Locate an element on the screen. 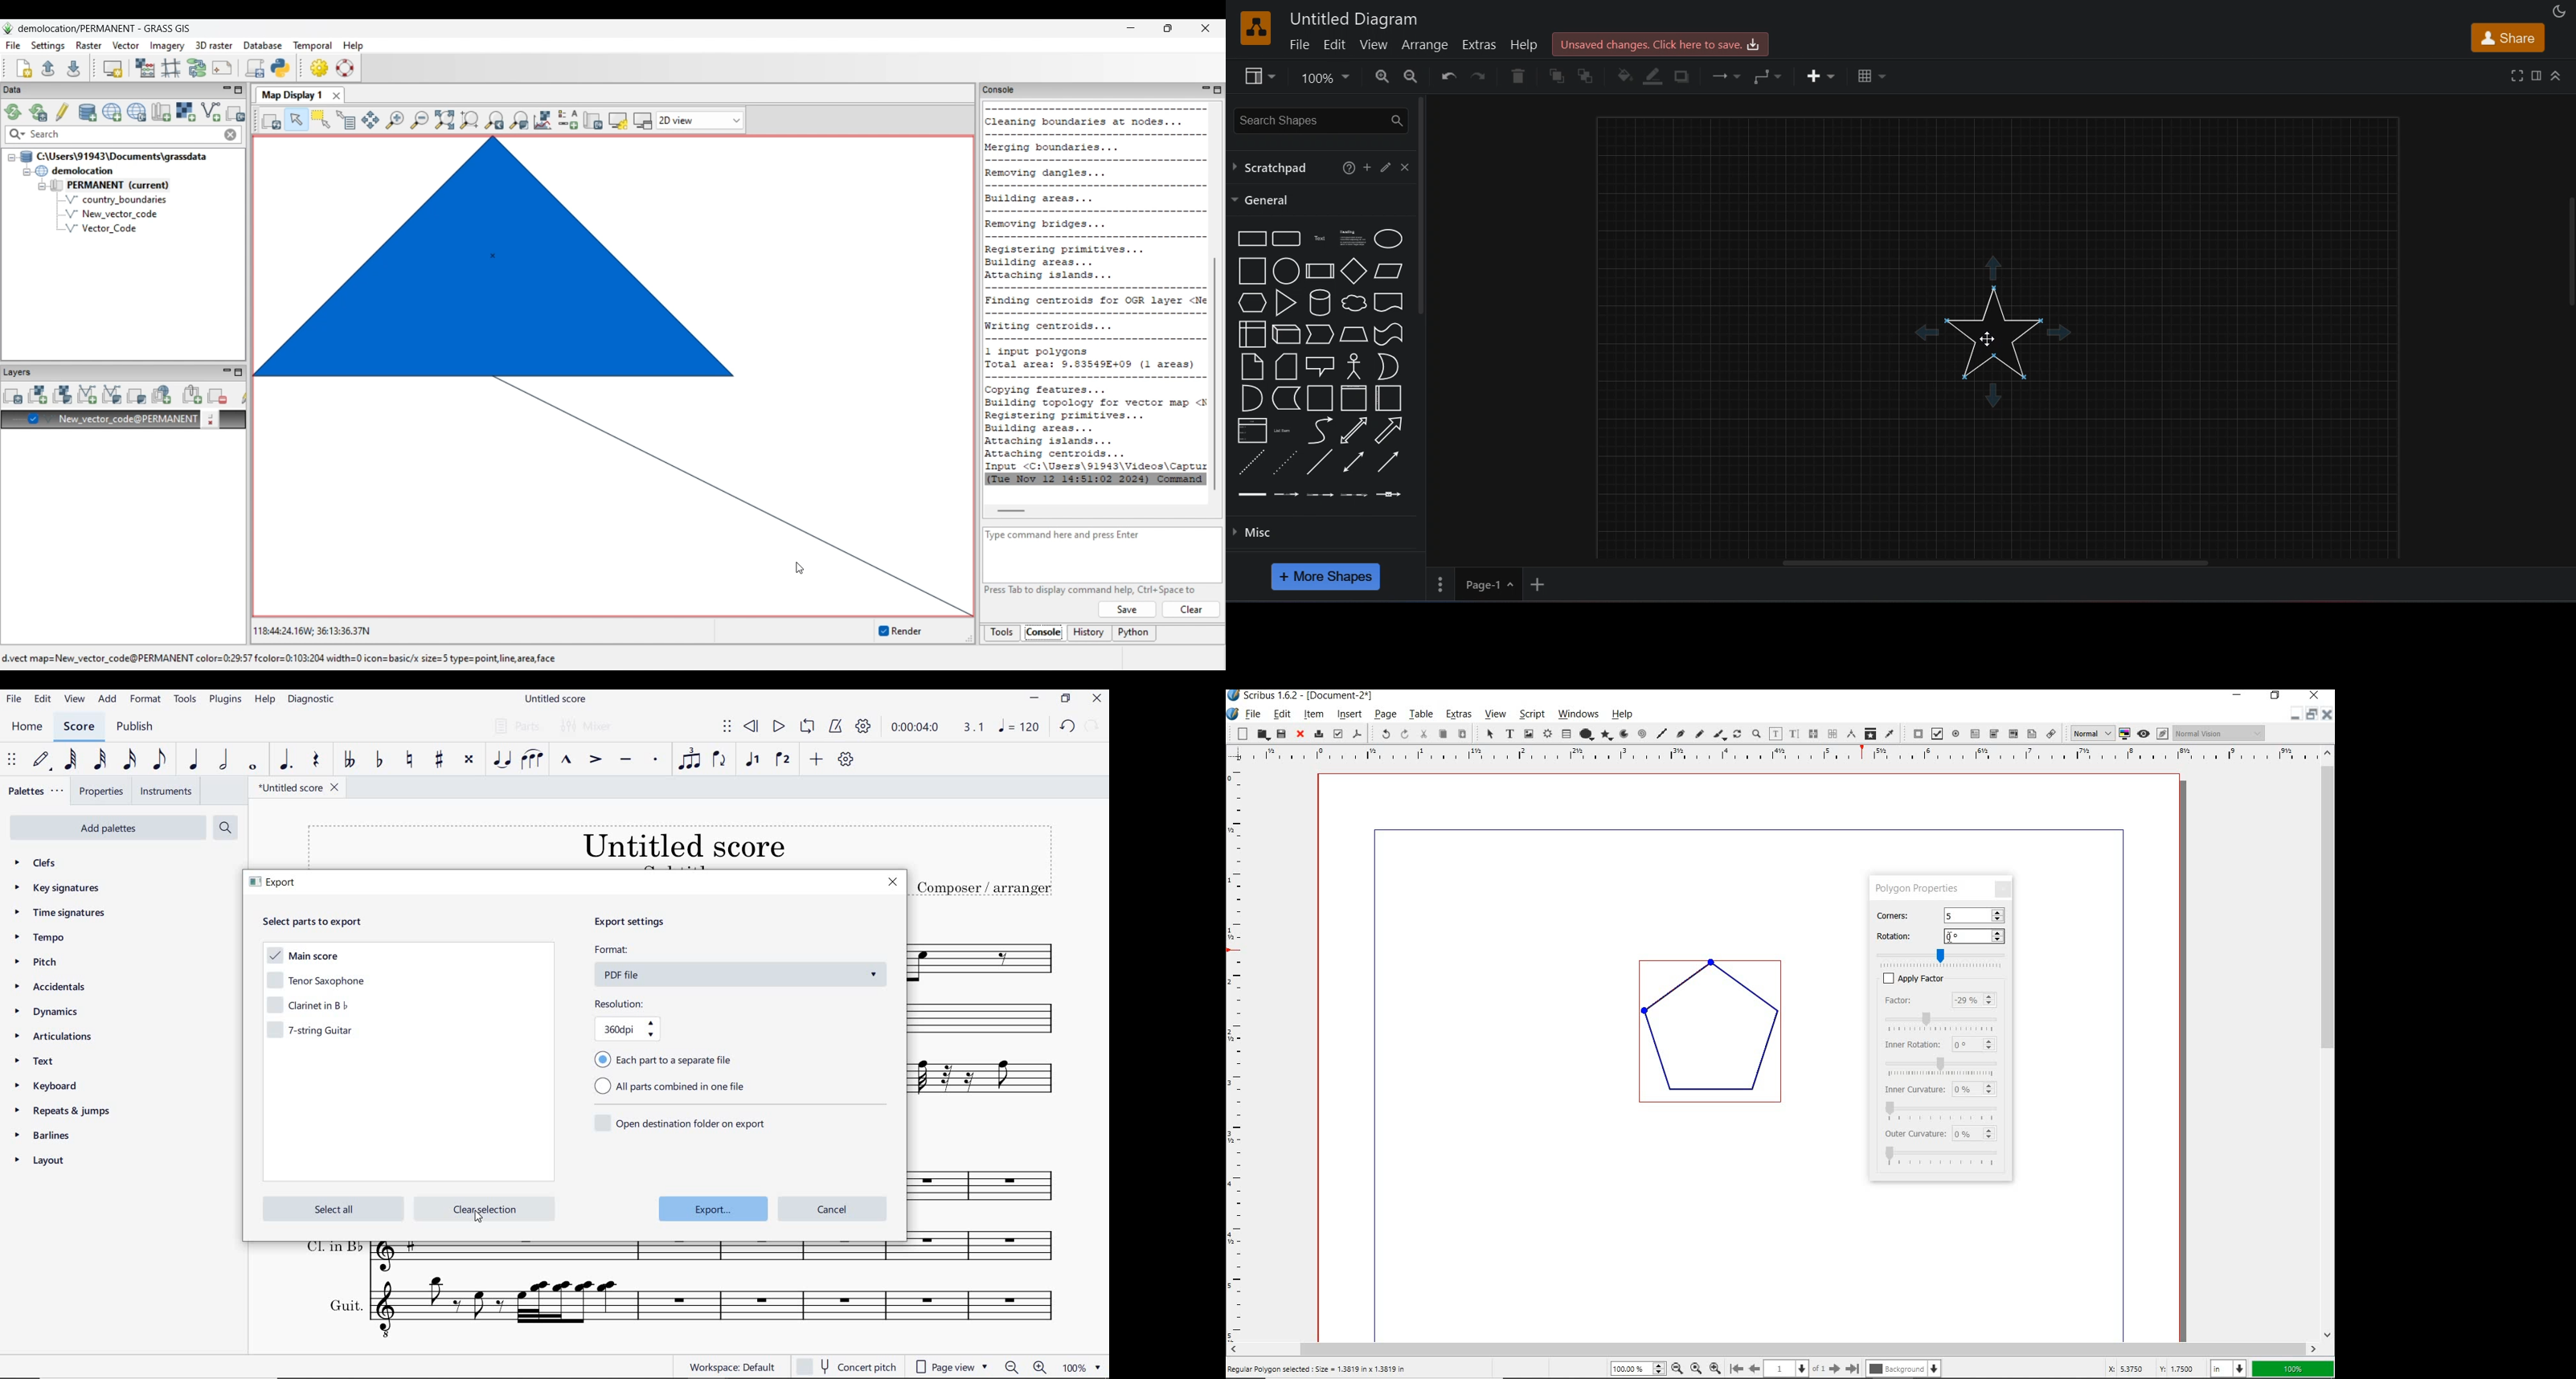 The height and width of the screenshot is (1400, 2576). PLAY TIME is located at coordinates (938, 728).